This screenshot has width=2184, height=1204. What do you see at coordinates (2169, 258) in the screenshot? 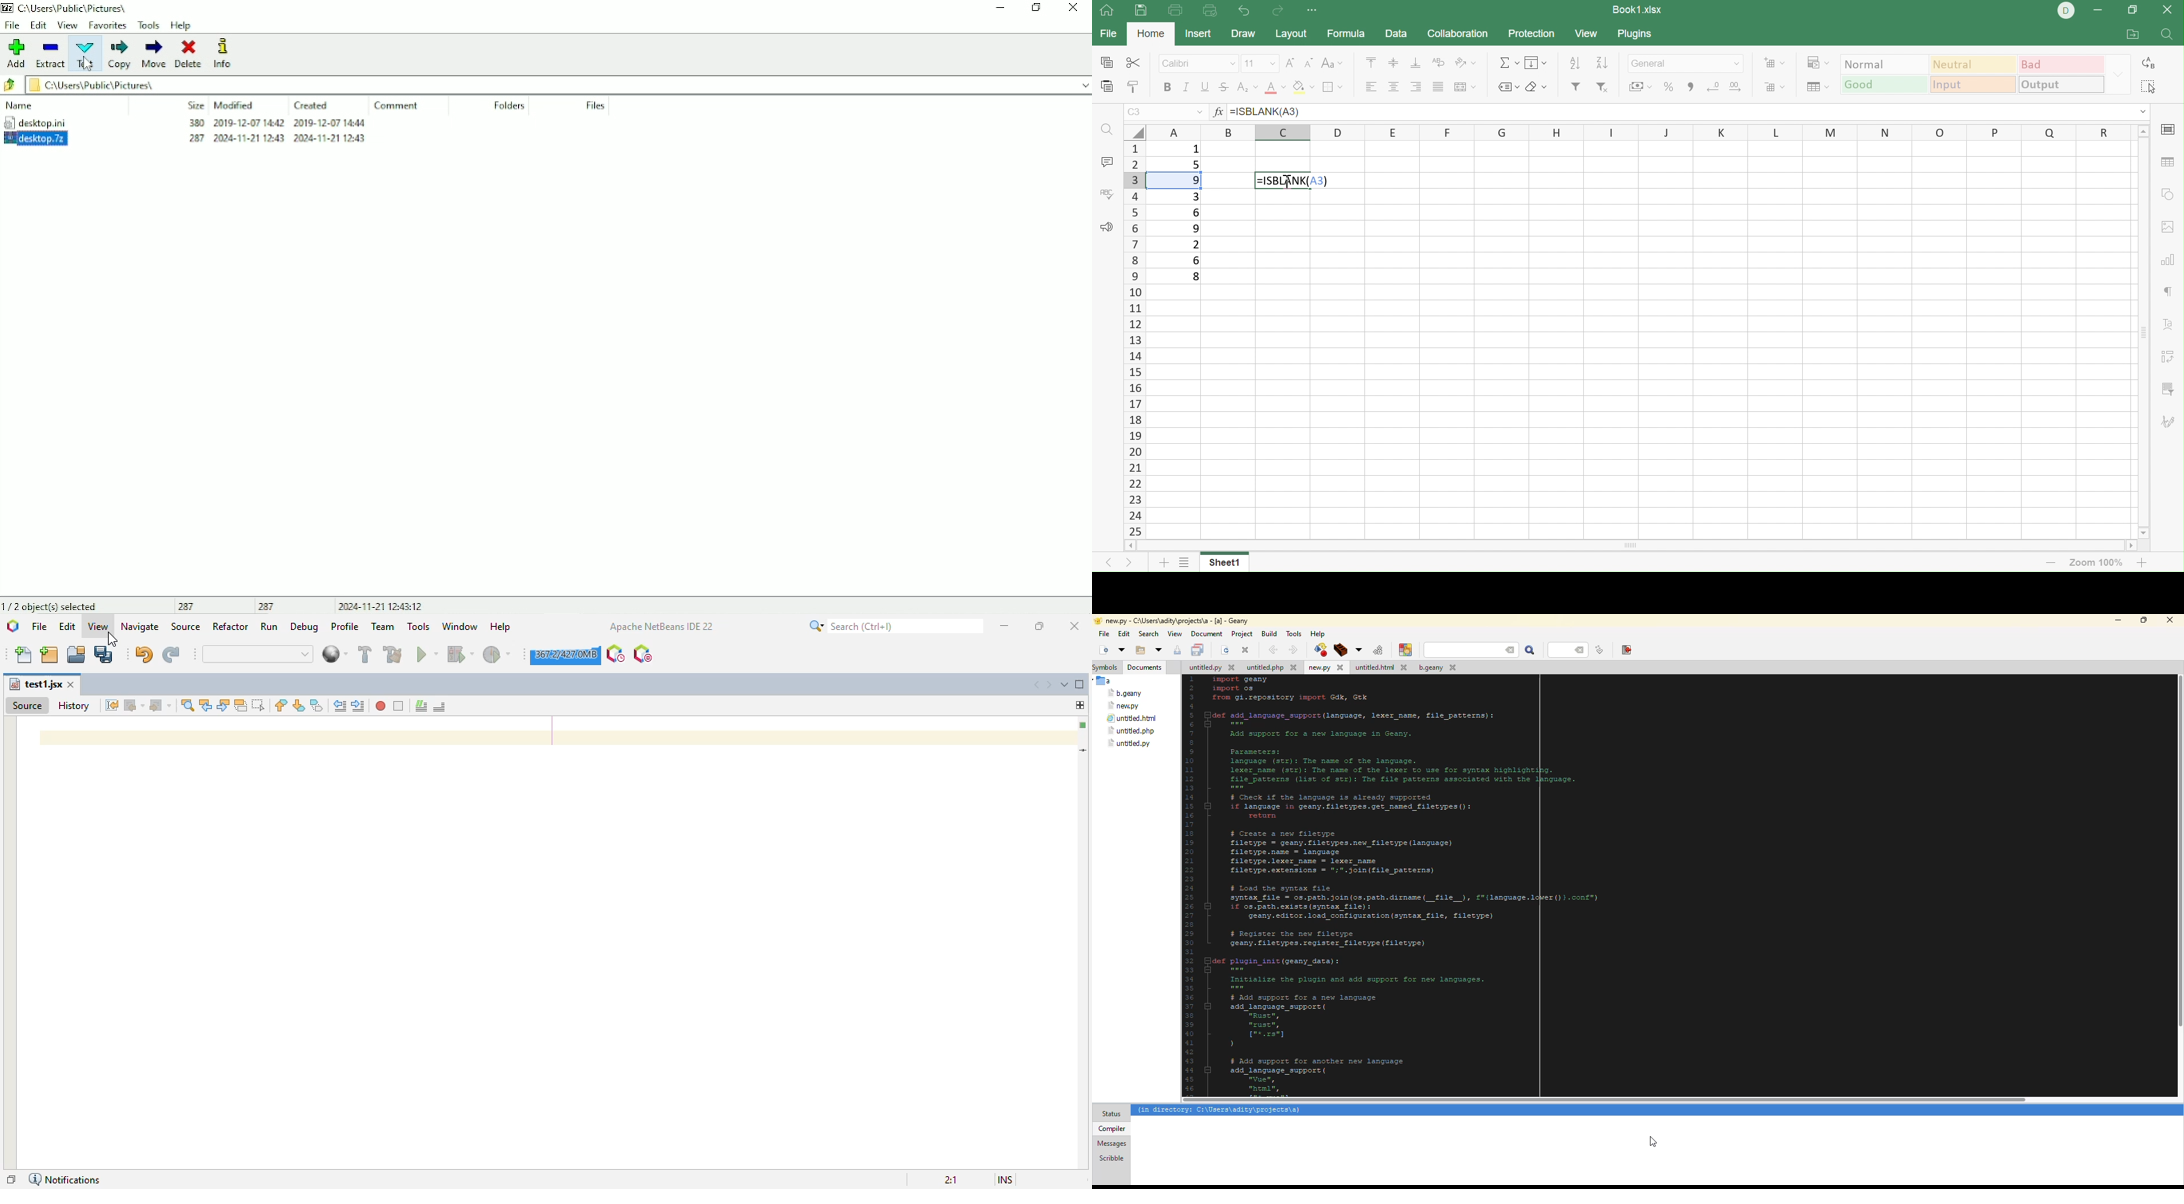
I see `Chart settings` at bounding box center [2169, 258].